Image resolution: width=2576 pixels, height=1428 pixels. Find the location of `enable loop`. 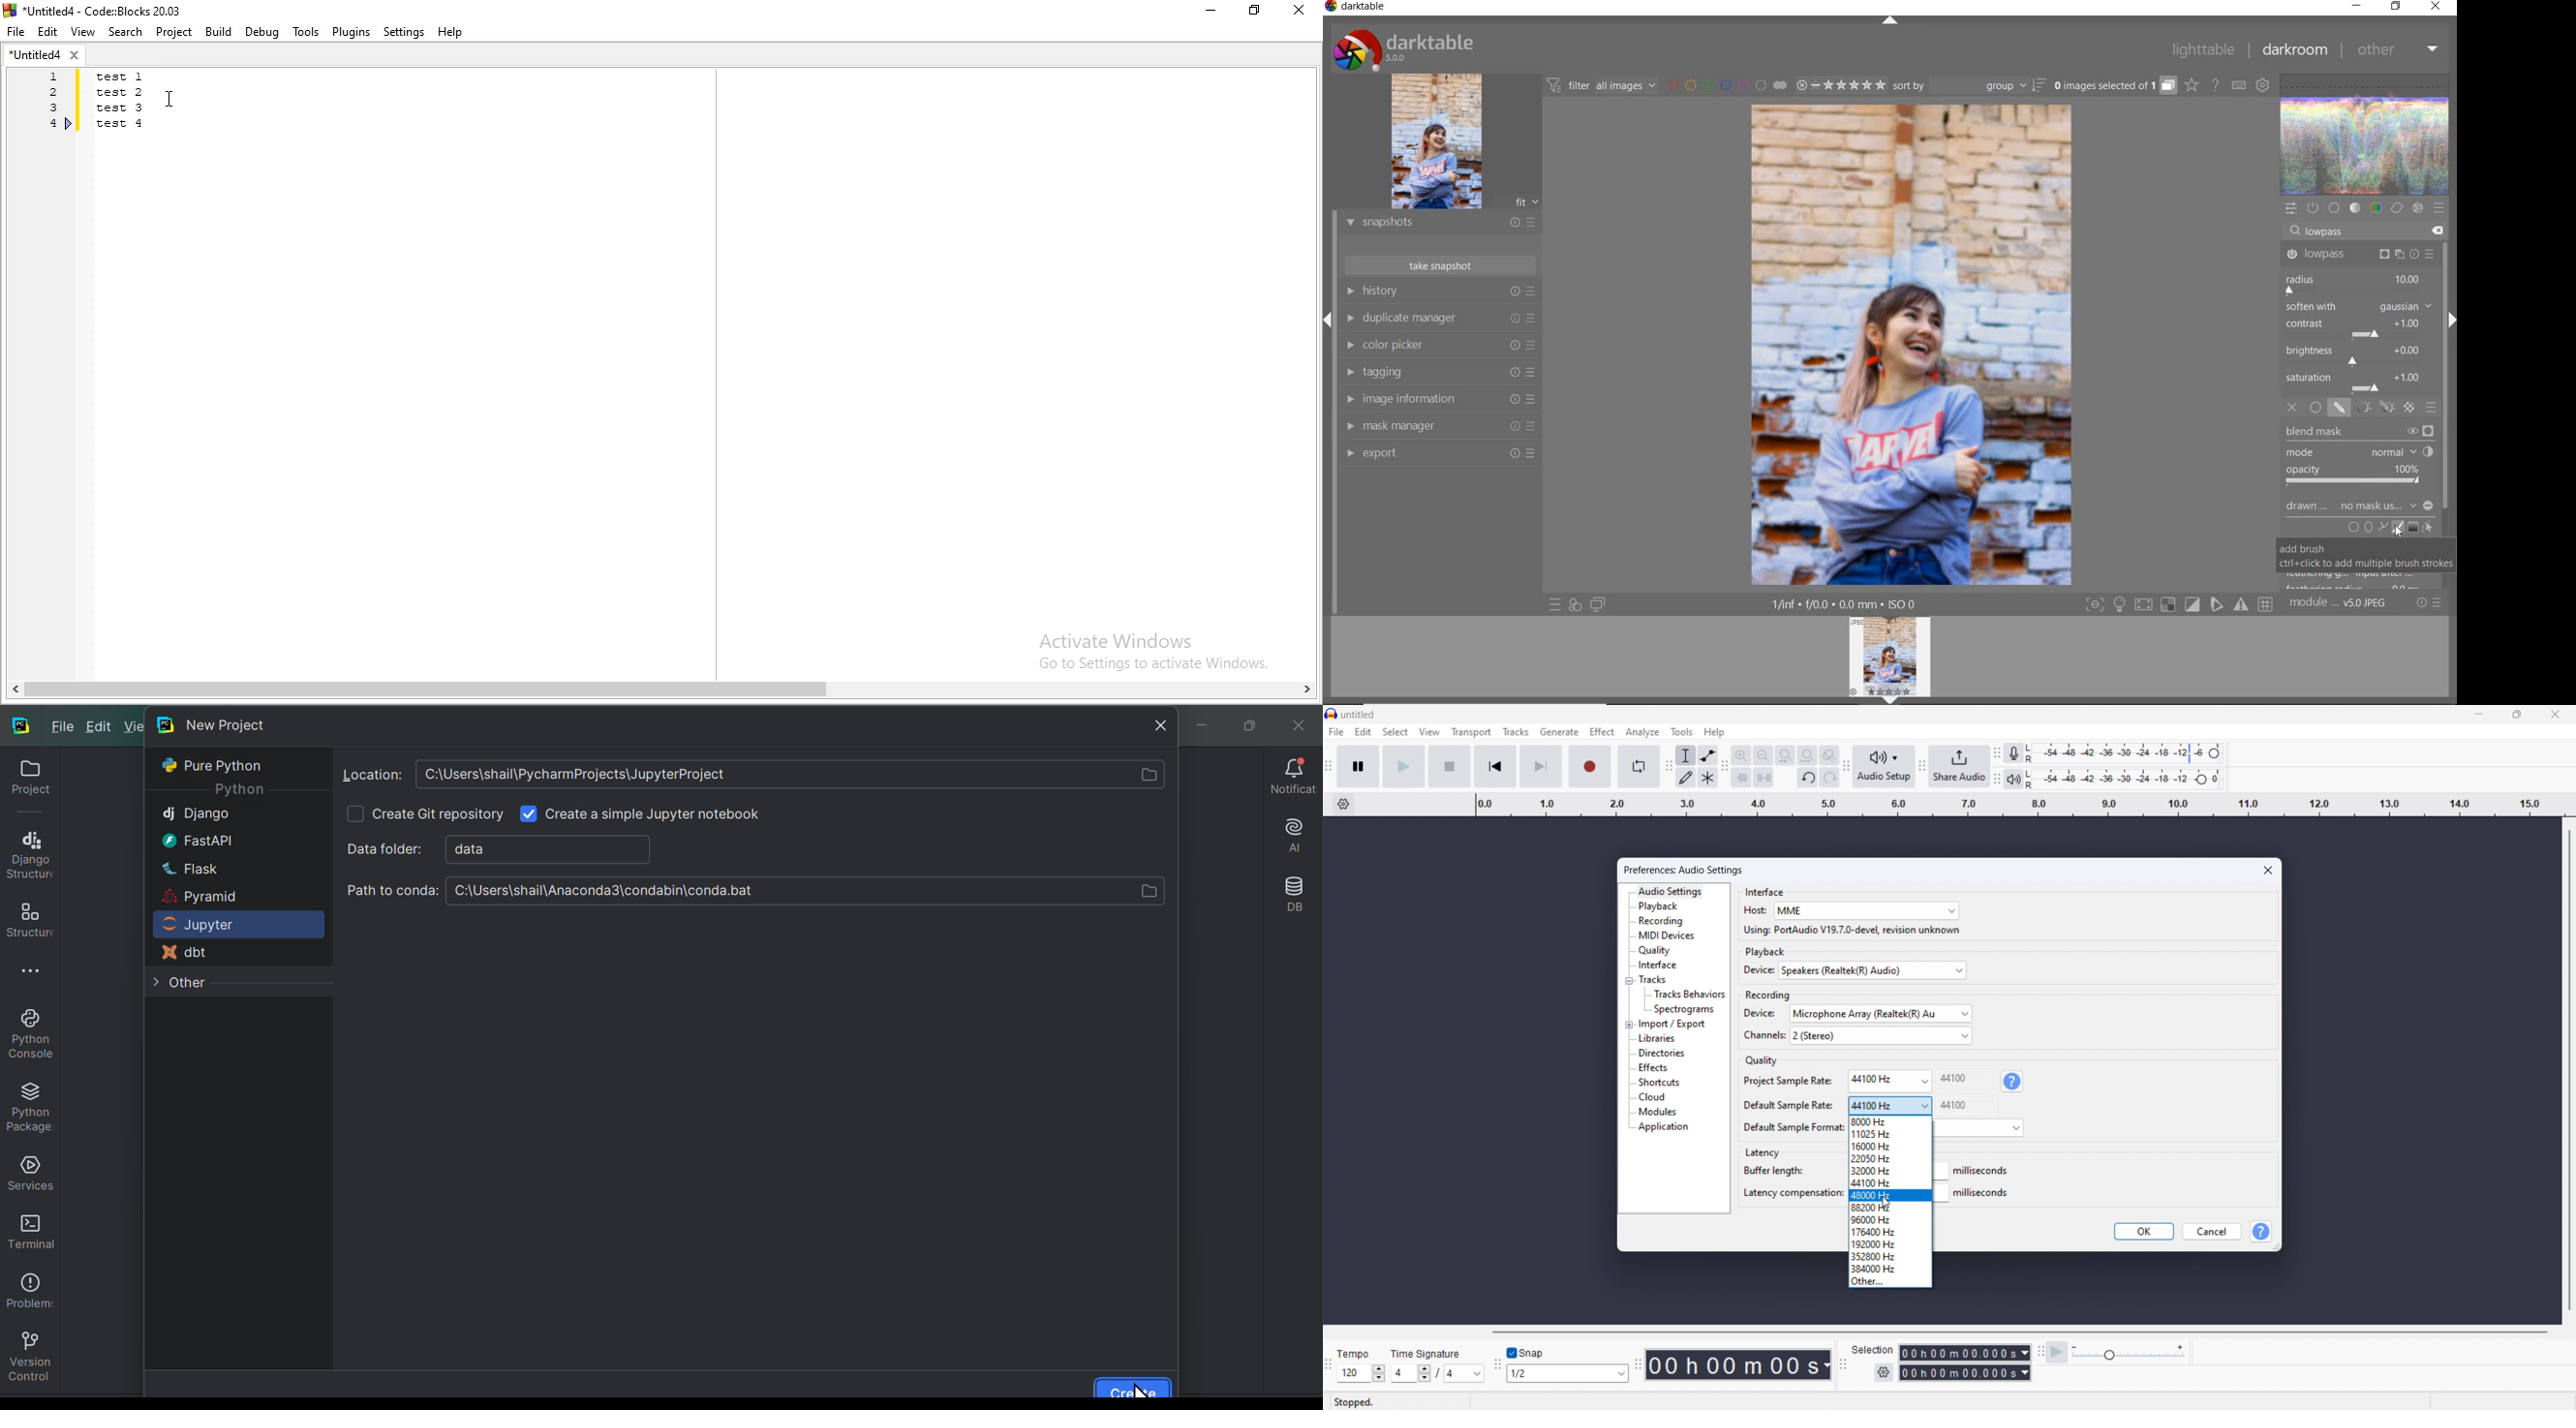

enable loop is located at coordinates (1639, 766).